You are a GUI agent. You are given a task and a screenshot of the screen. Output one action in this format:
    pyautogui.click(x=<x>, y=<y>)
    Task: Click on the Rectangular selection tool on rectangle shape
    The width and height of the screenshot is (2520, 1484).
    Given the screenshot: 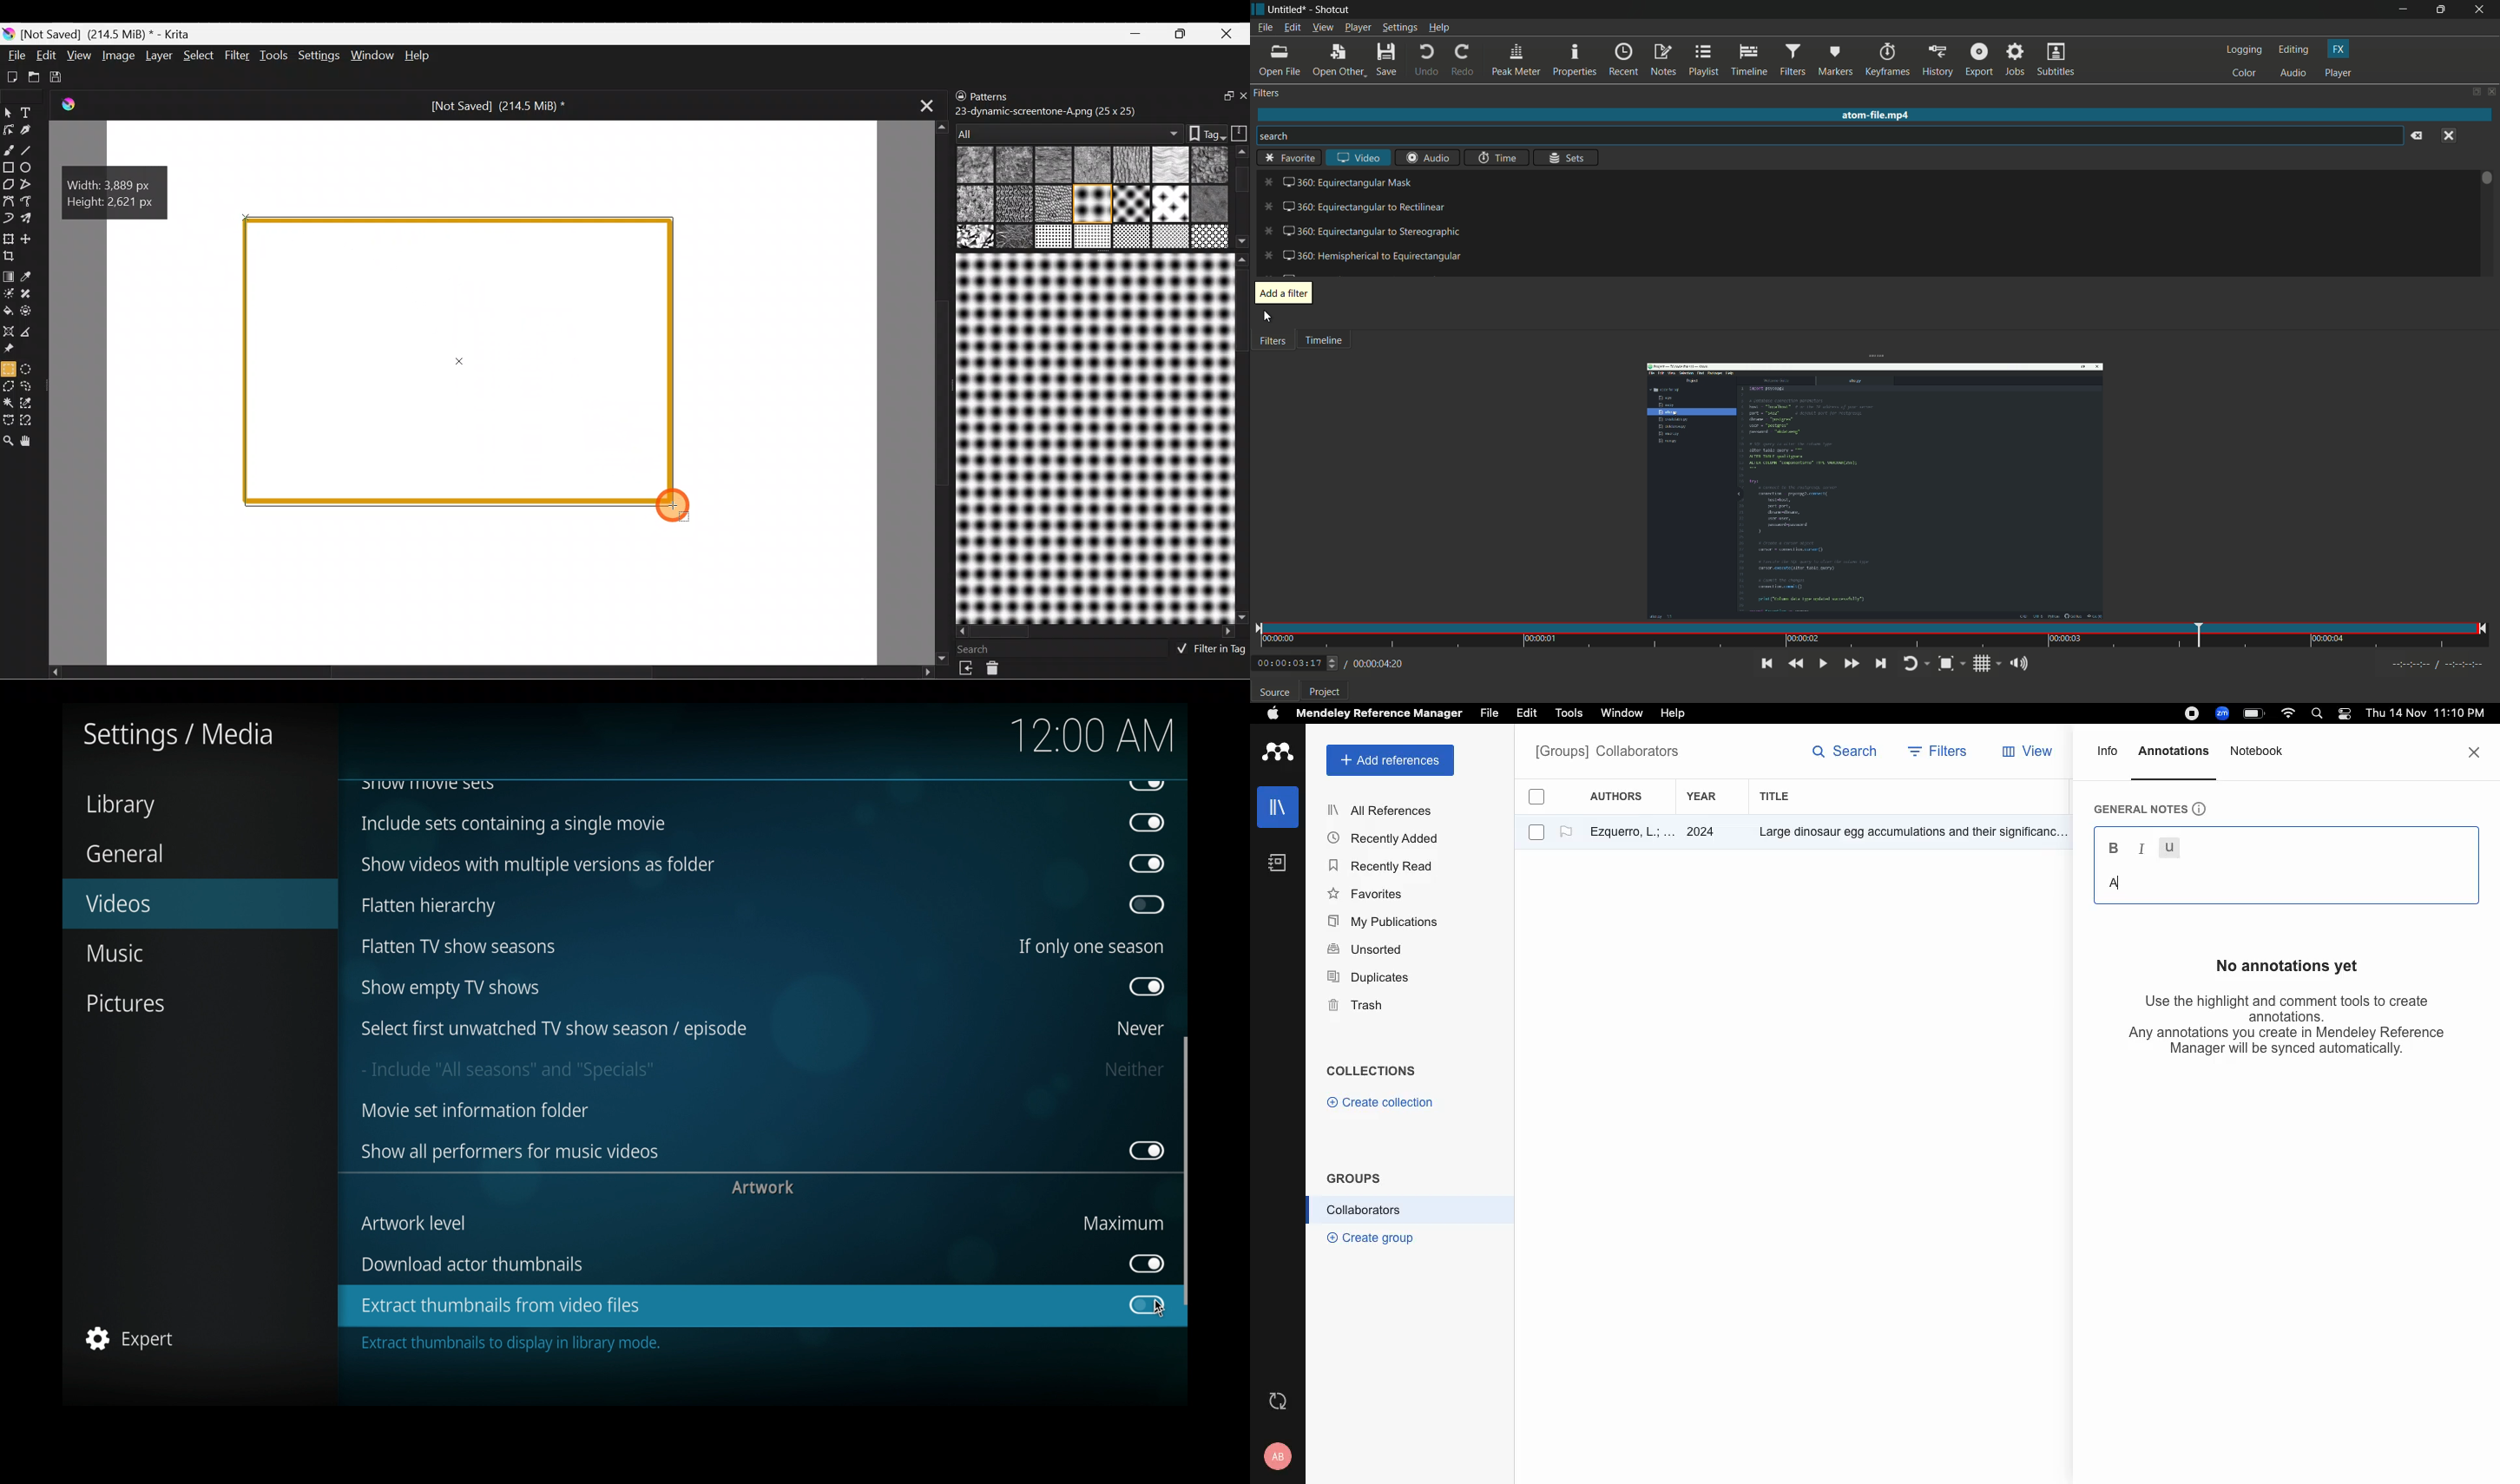 What is the action you would take?
    pyautogui.click(x=462, y=362)
    